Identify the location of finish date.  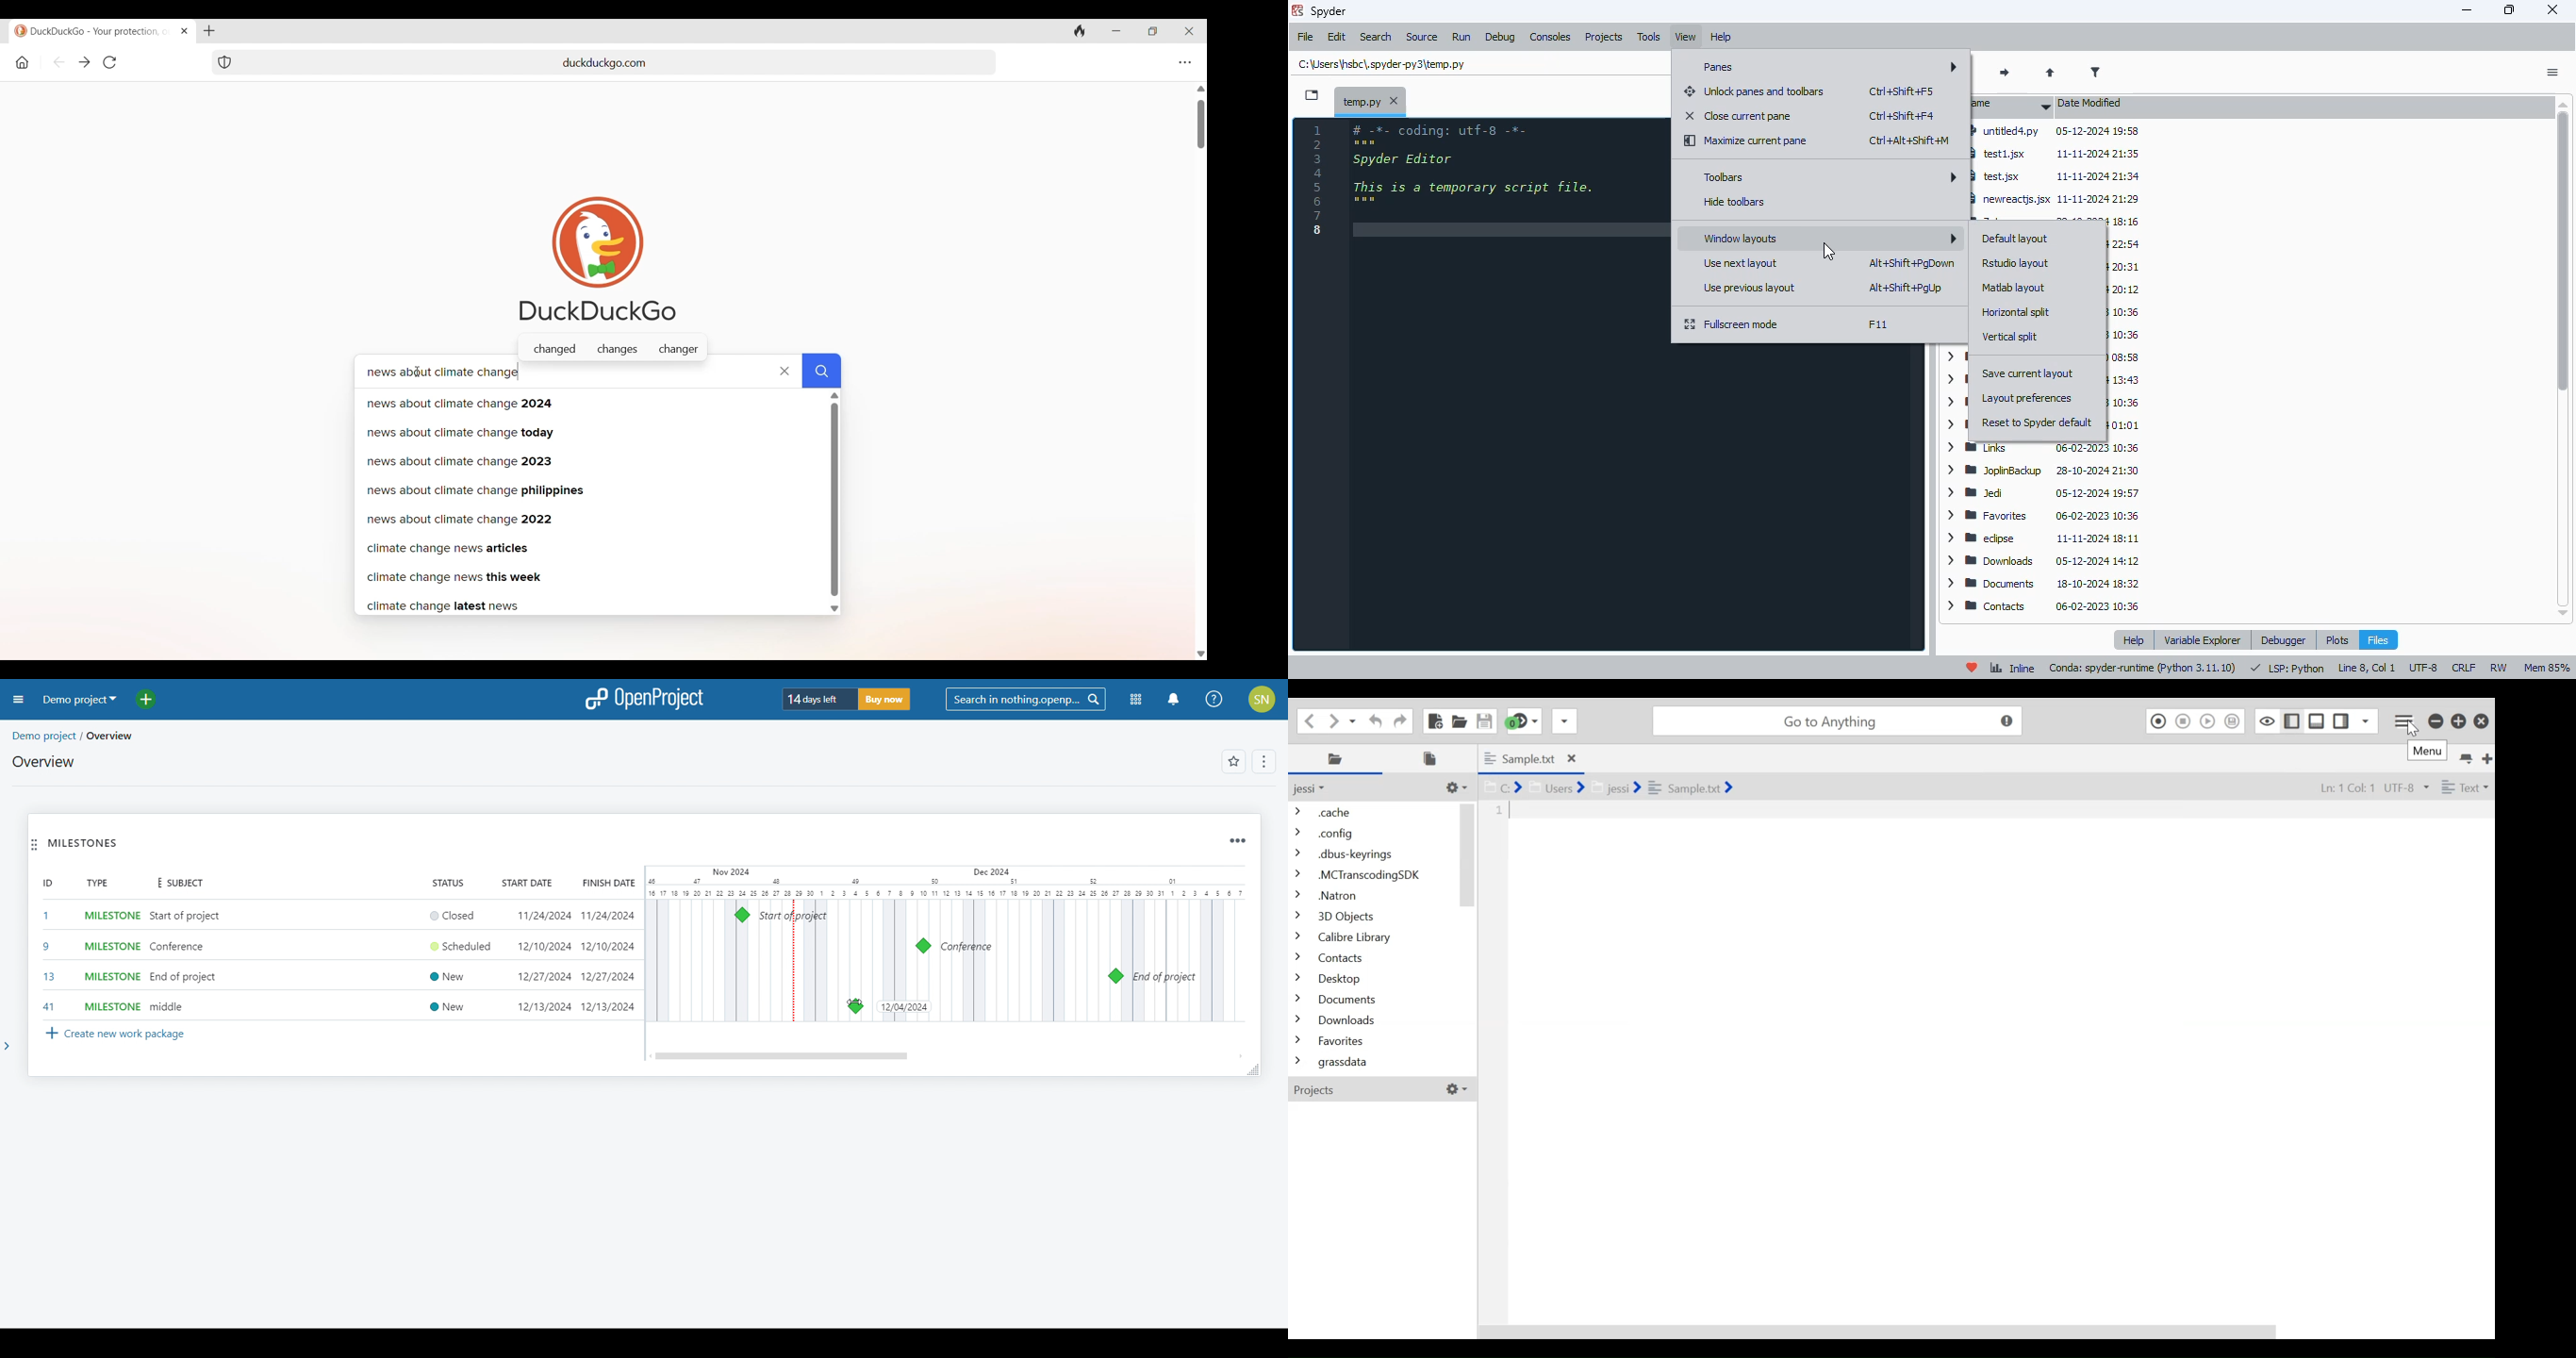
(606, 961).